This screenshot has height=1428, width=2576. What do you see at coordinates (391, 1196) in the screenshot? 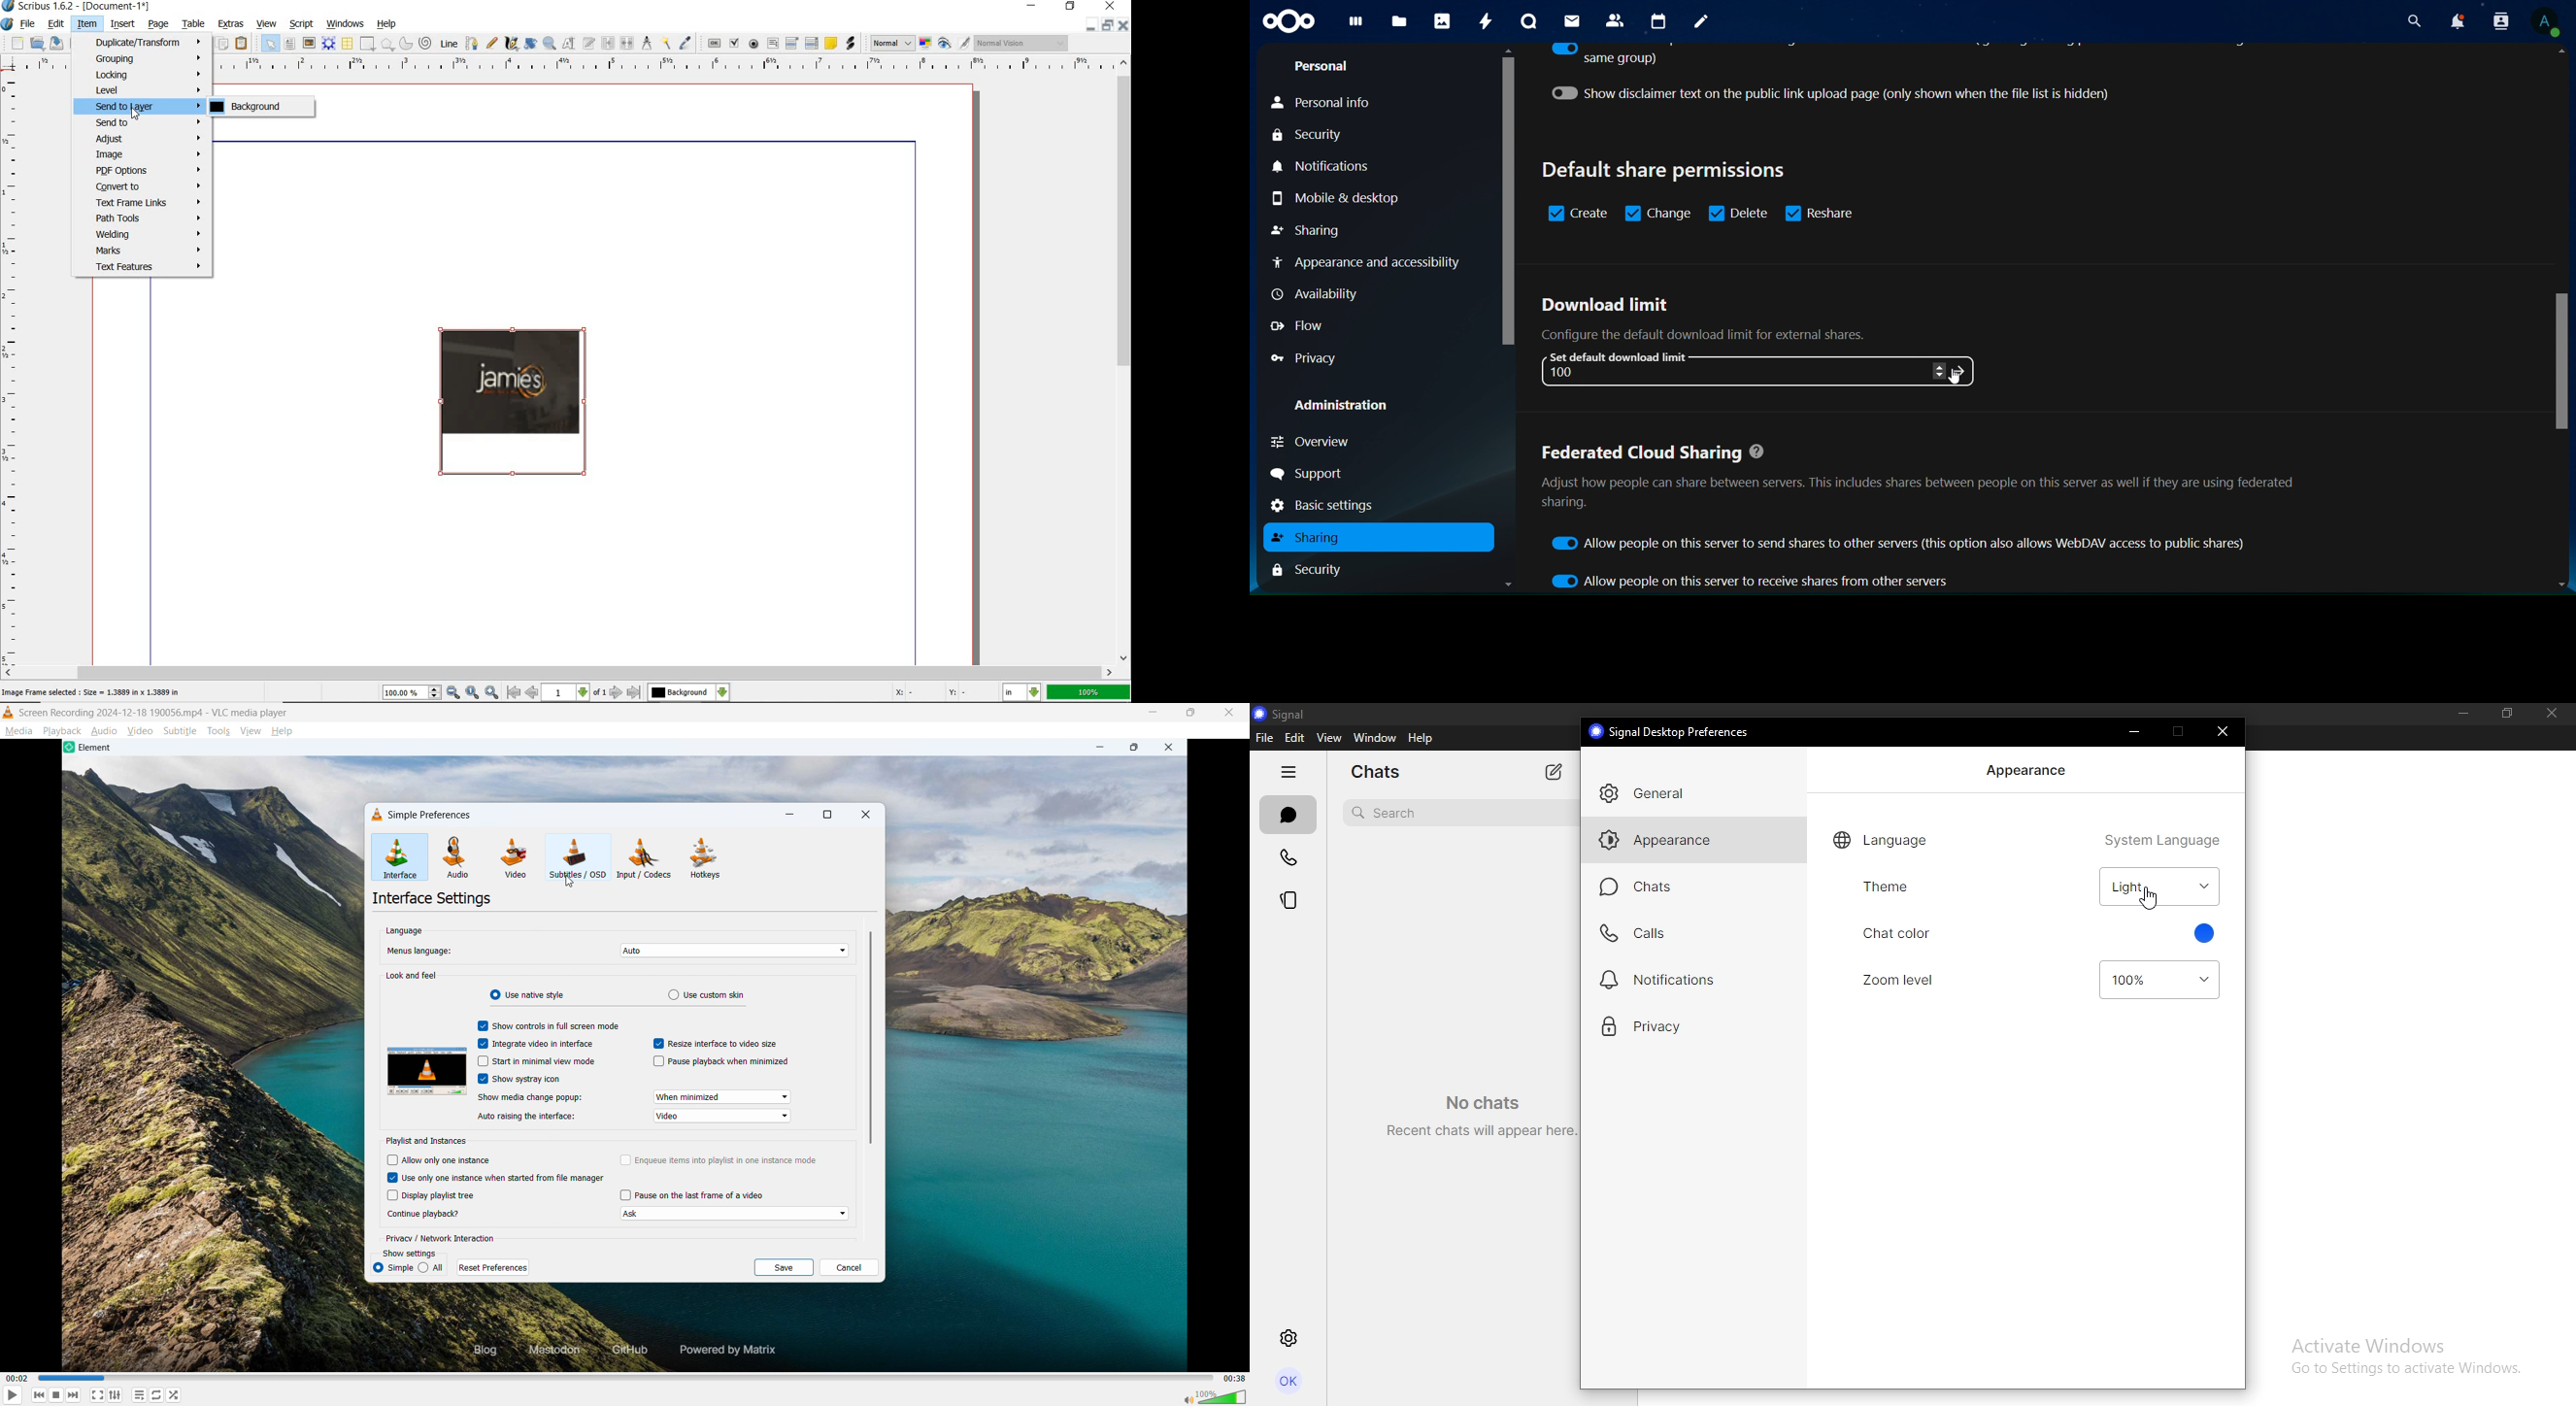
I see `checkbox` at bounding box center [391, 1196].